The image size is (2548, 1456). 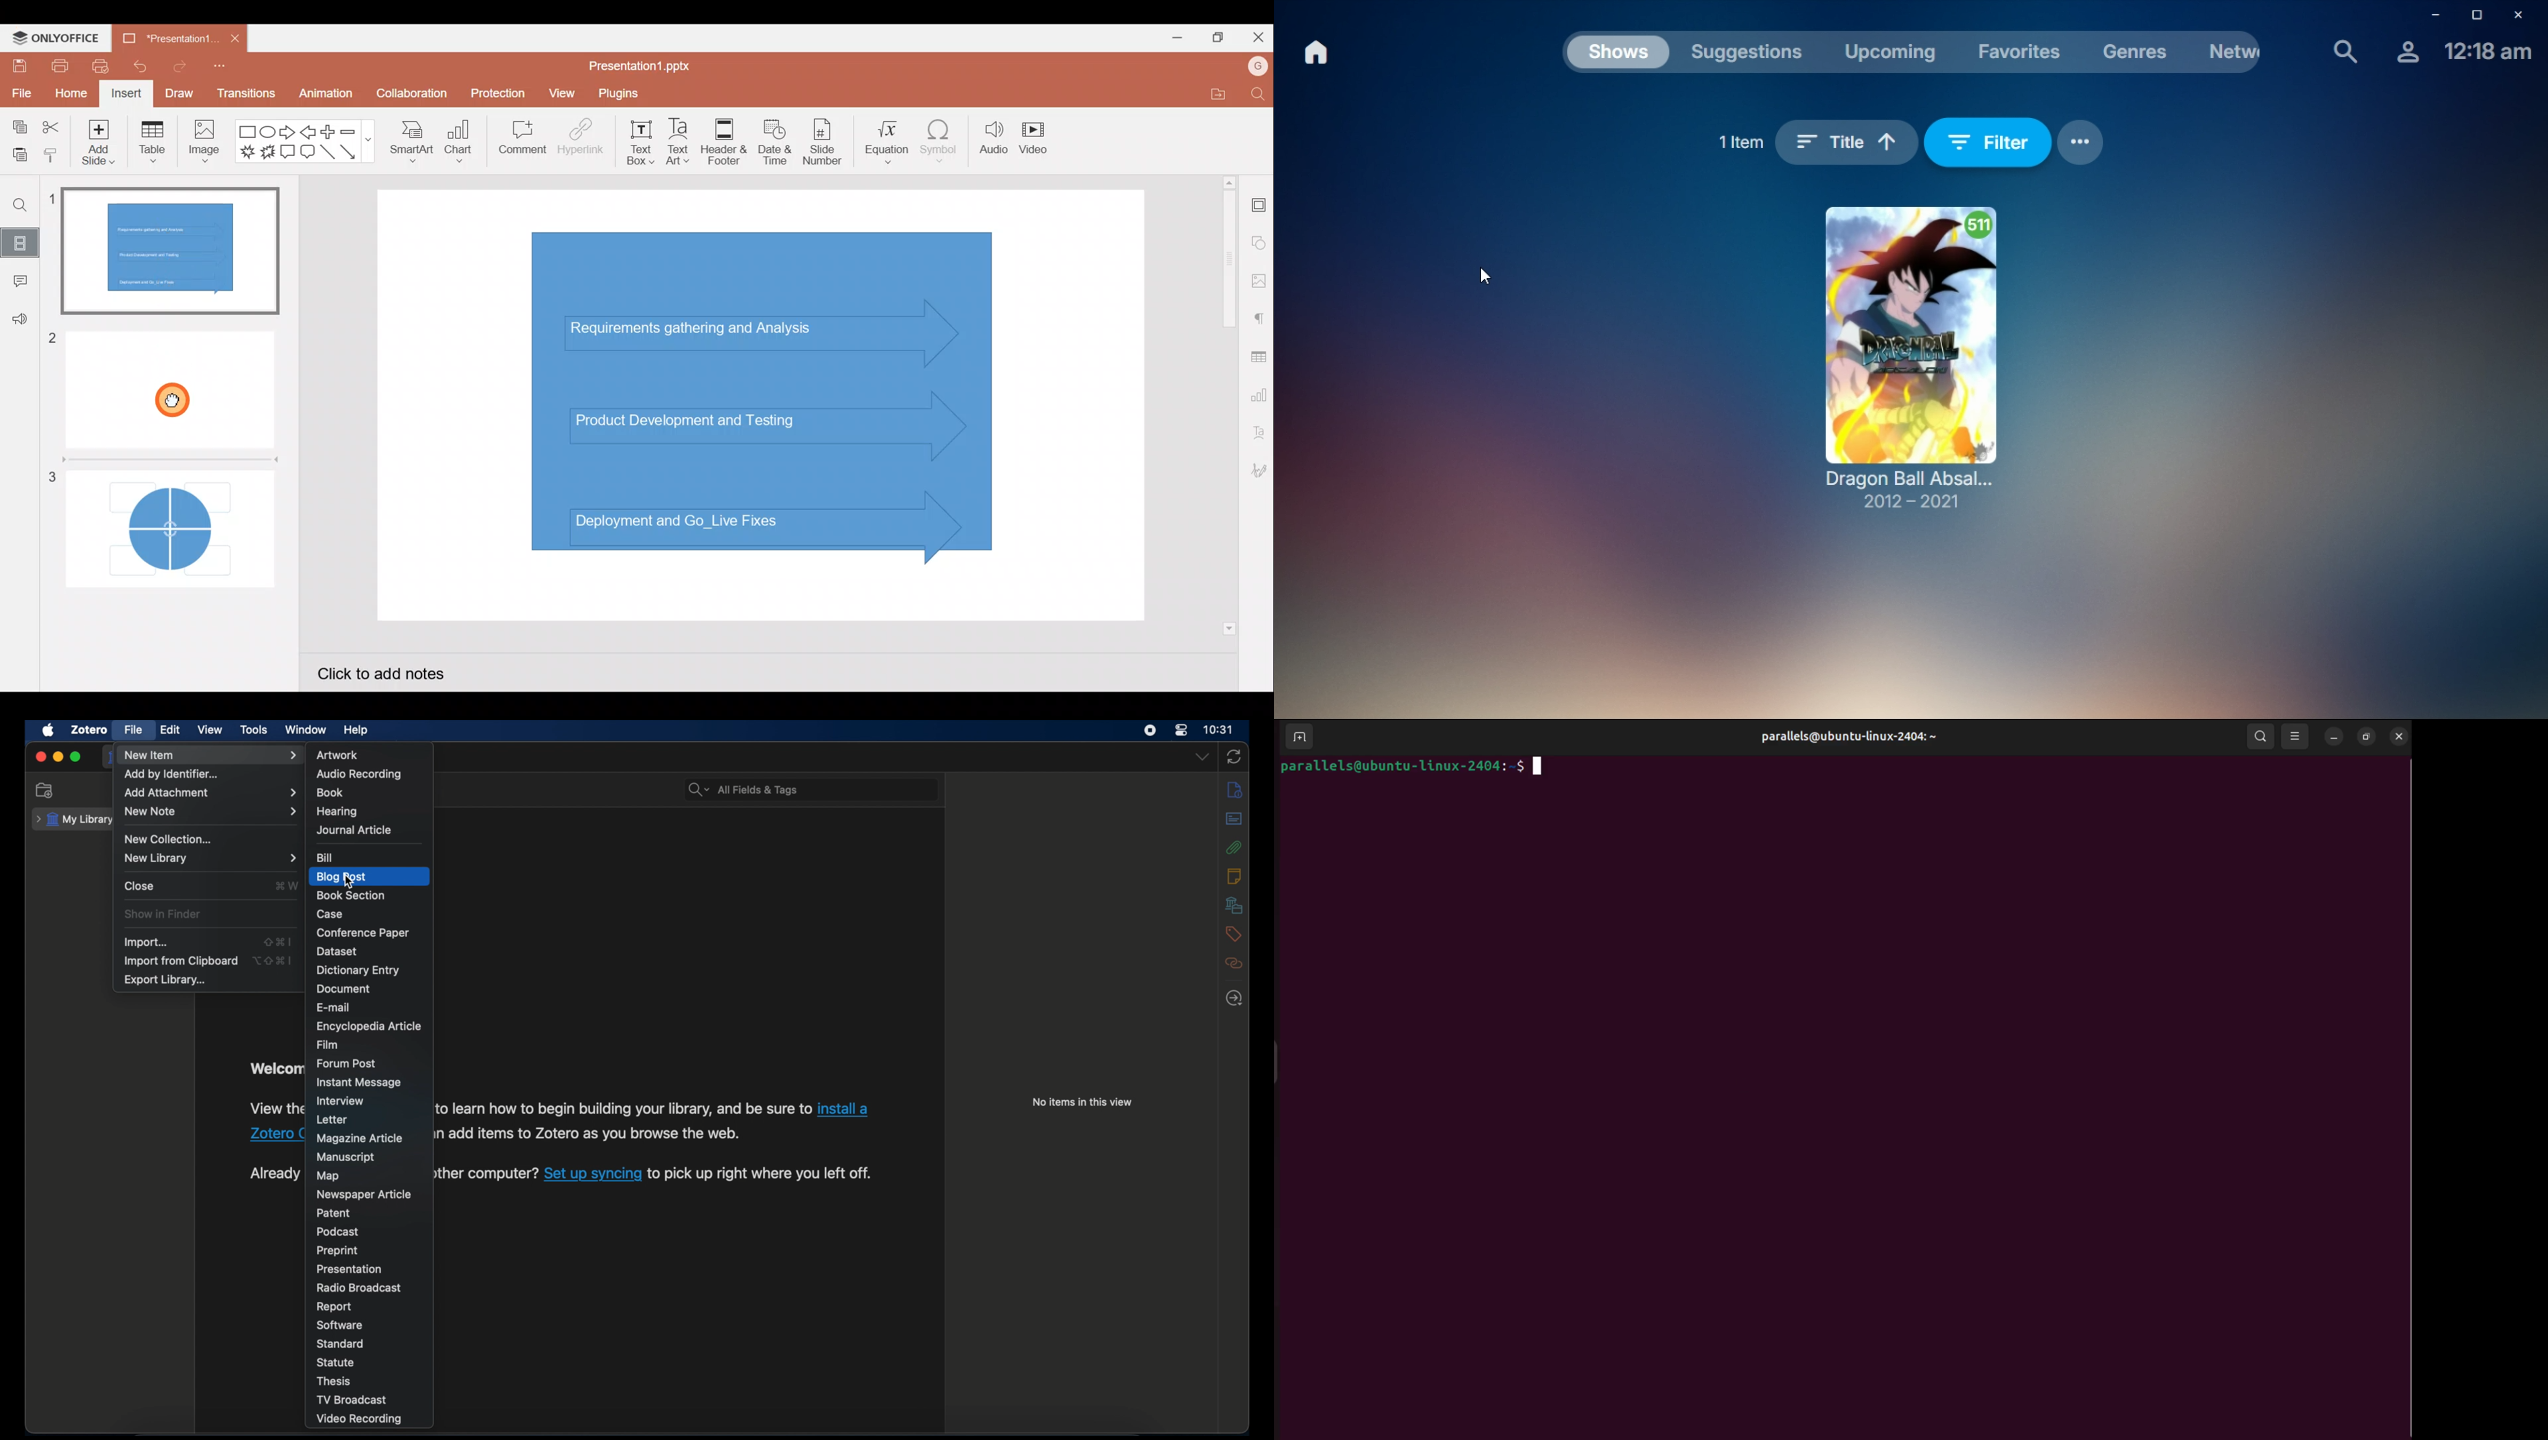 I want to click on libraries, so click(x=1234, y=905).